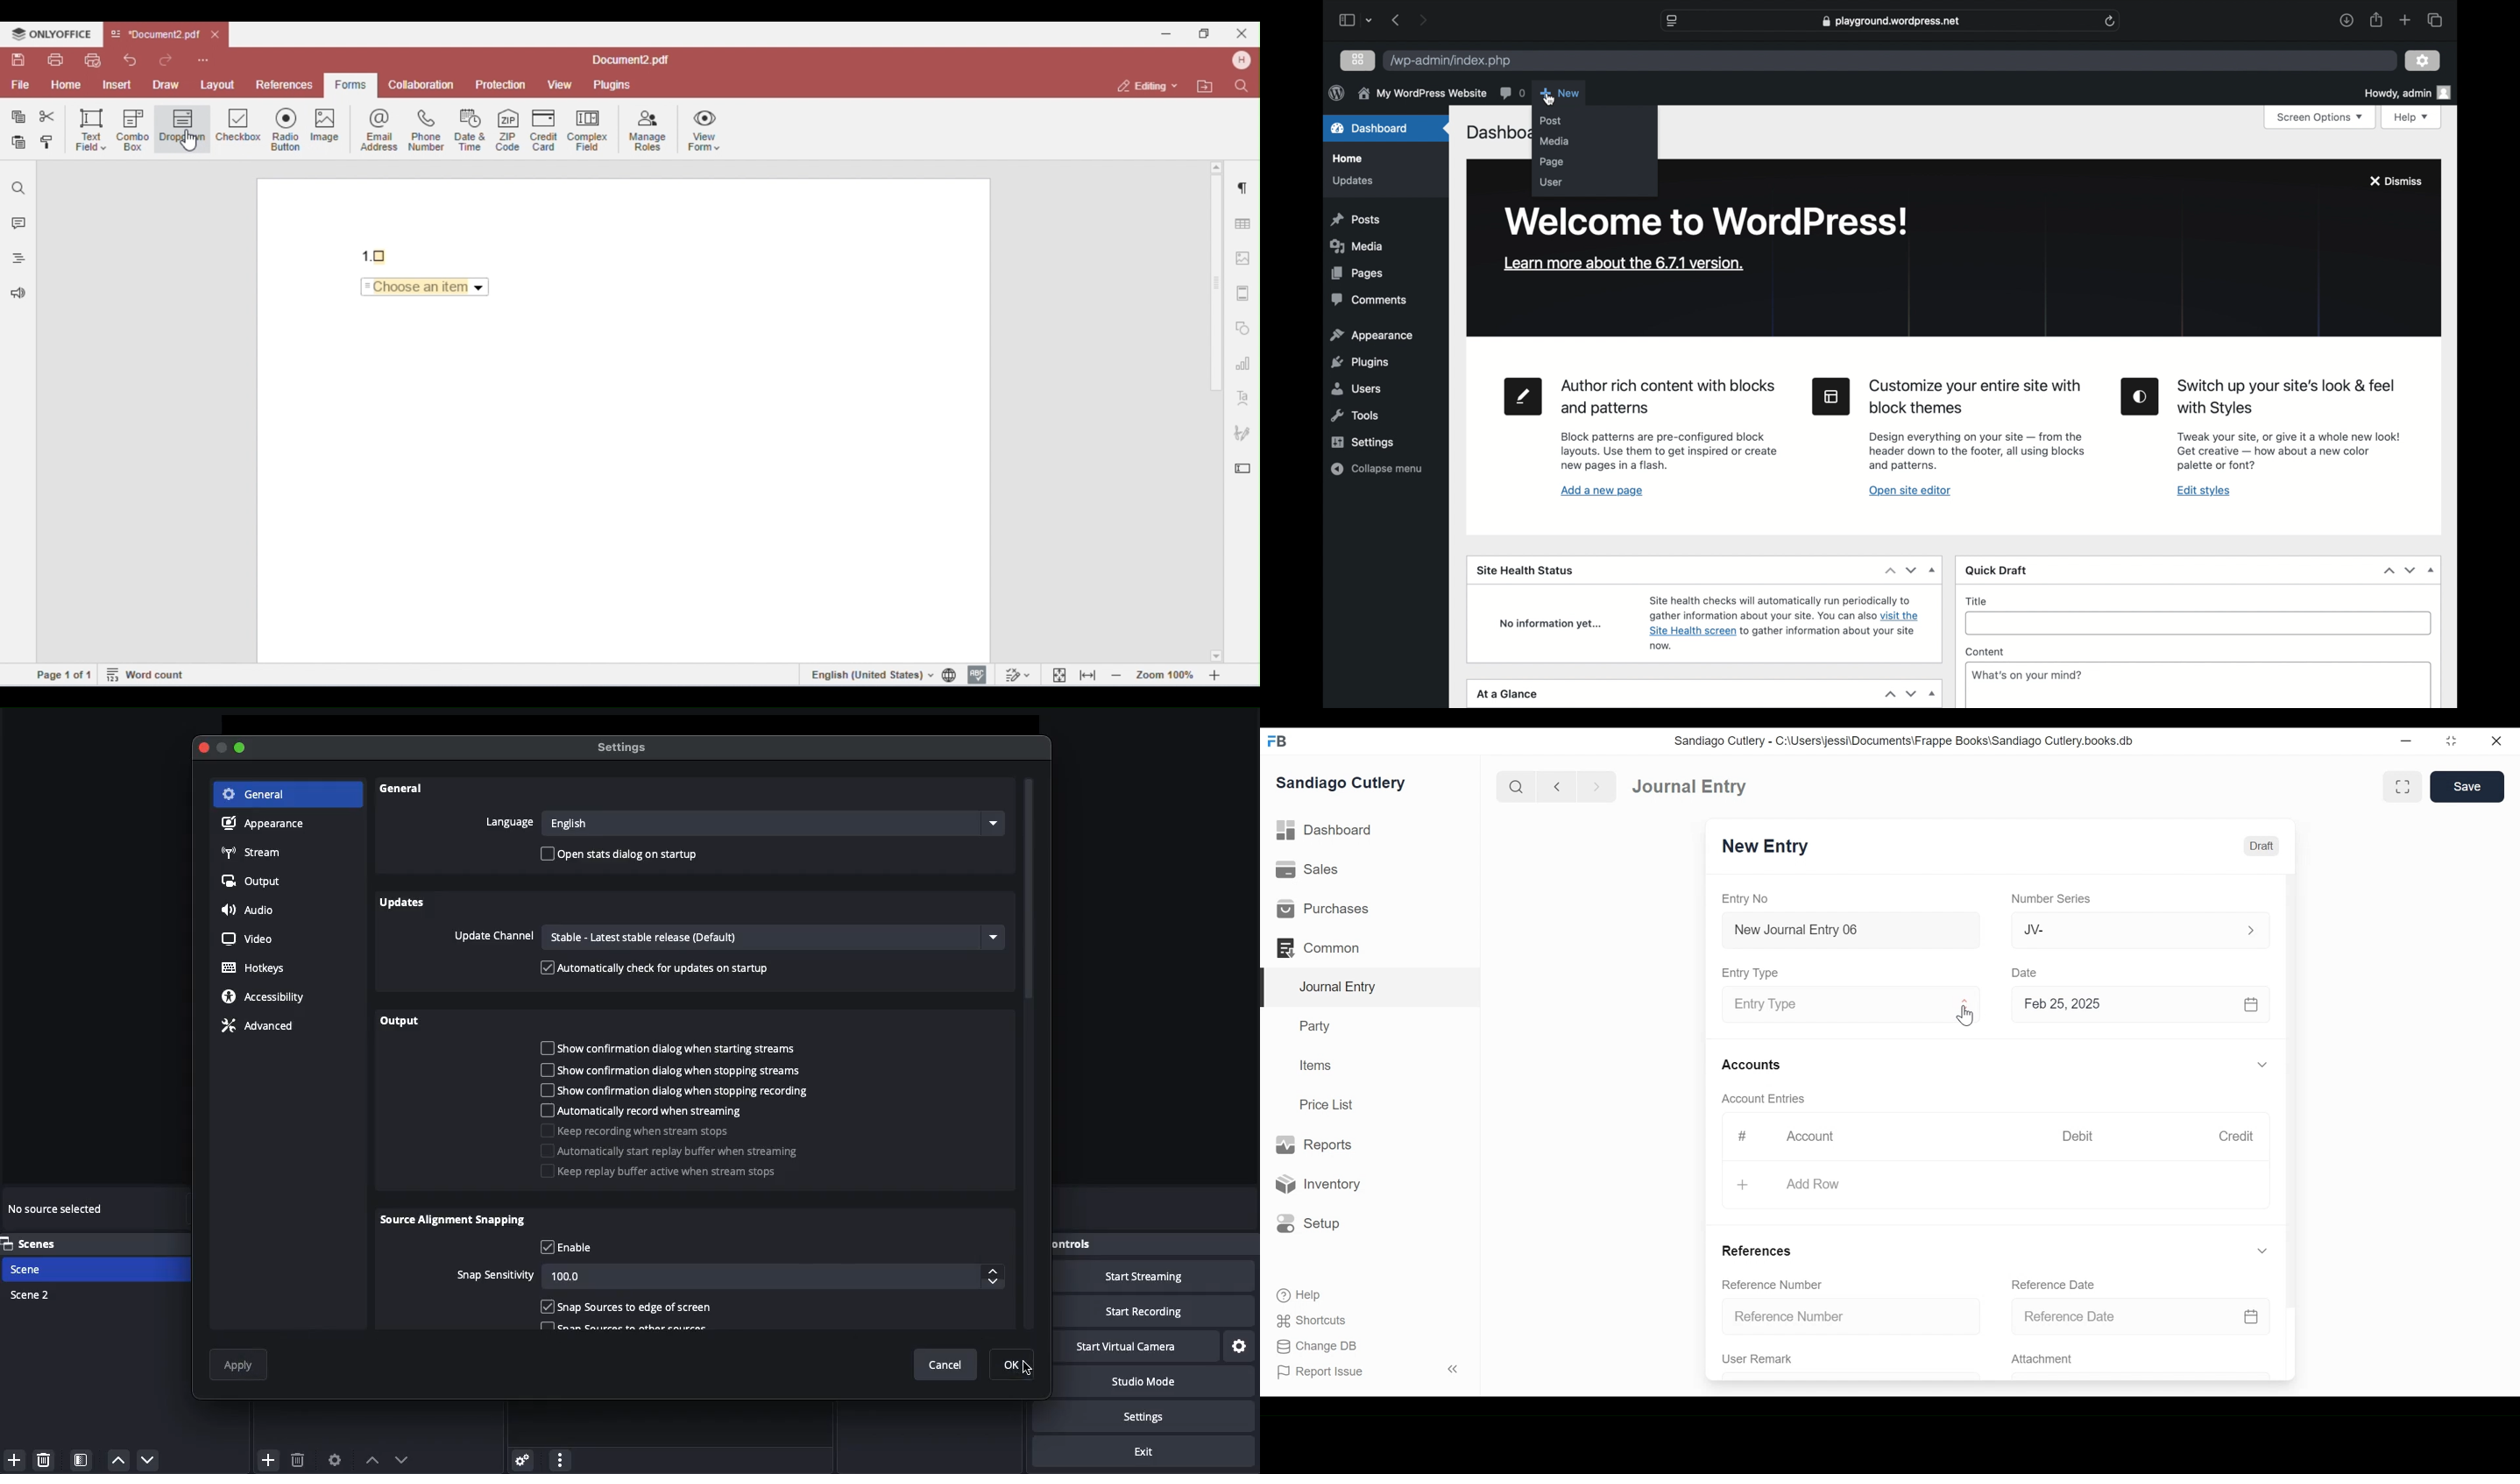 The height and width of the screenshot is (1484, 2520). Describe the element at coordinates (1297, 1295) in the screenshot. I see `Help` at that location.